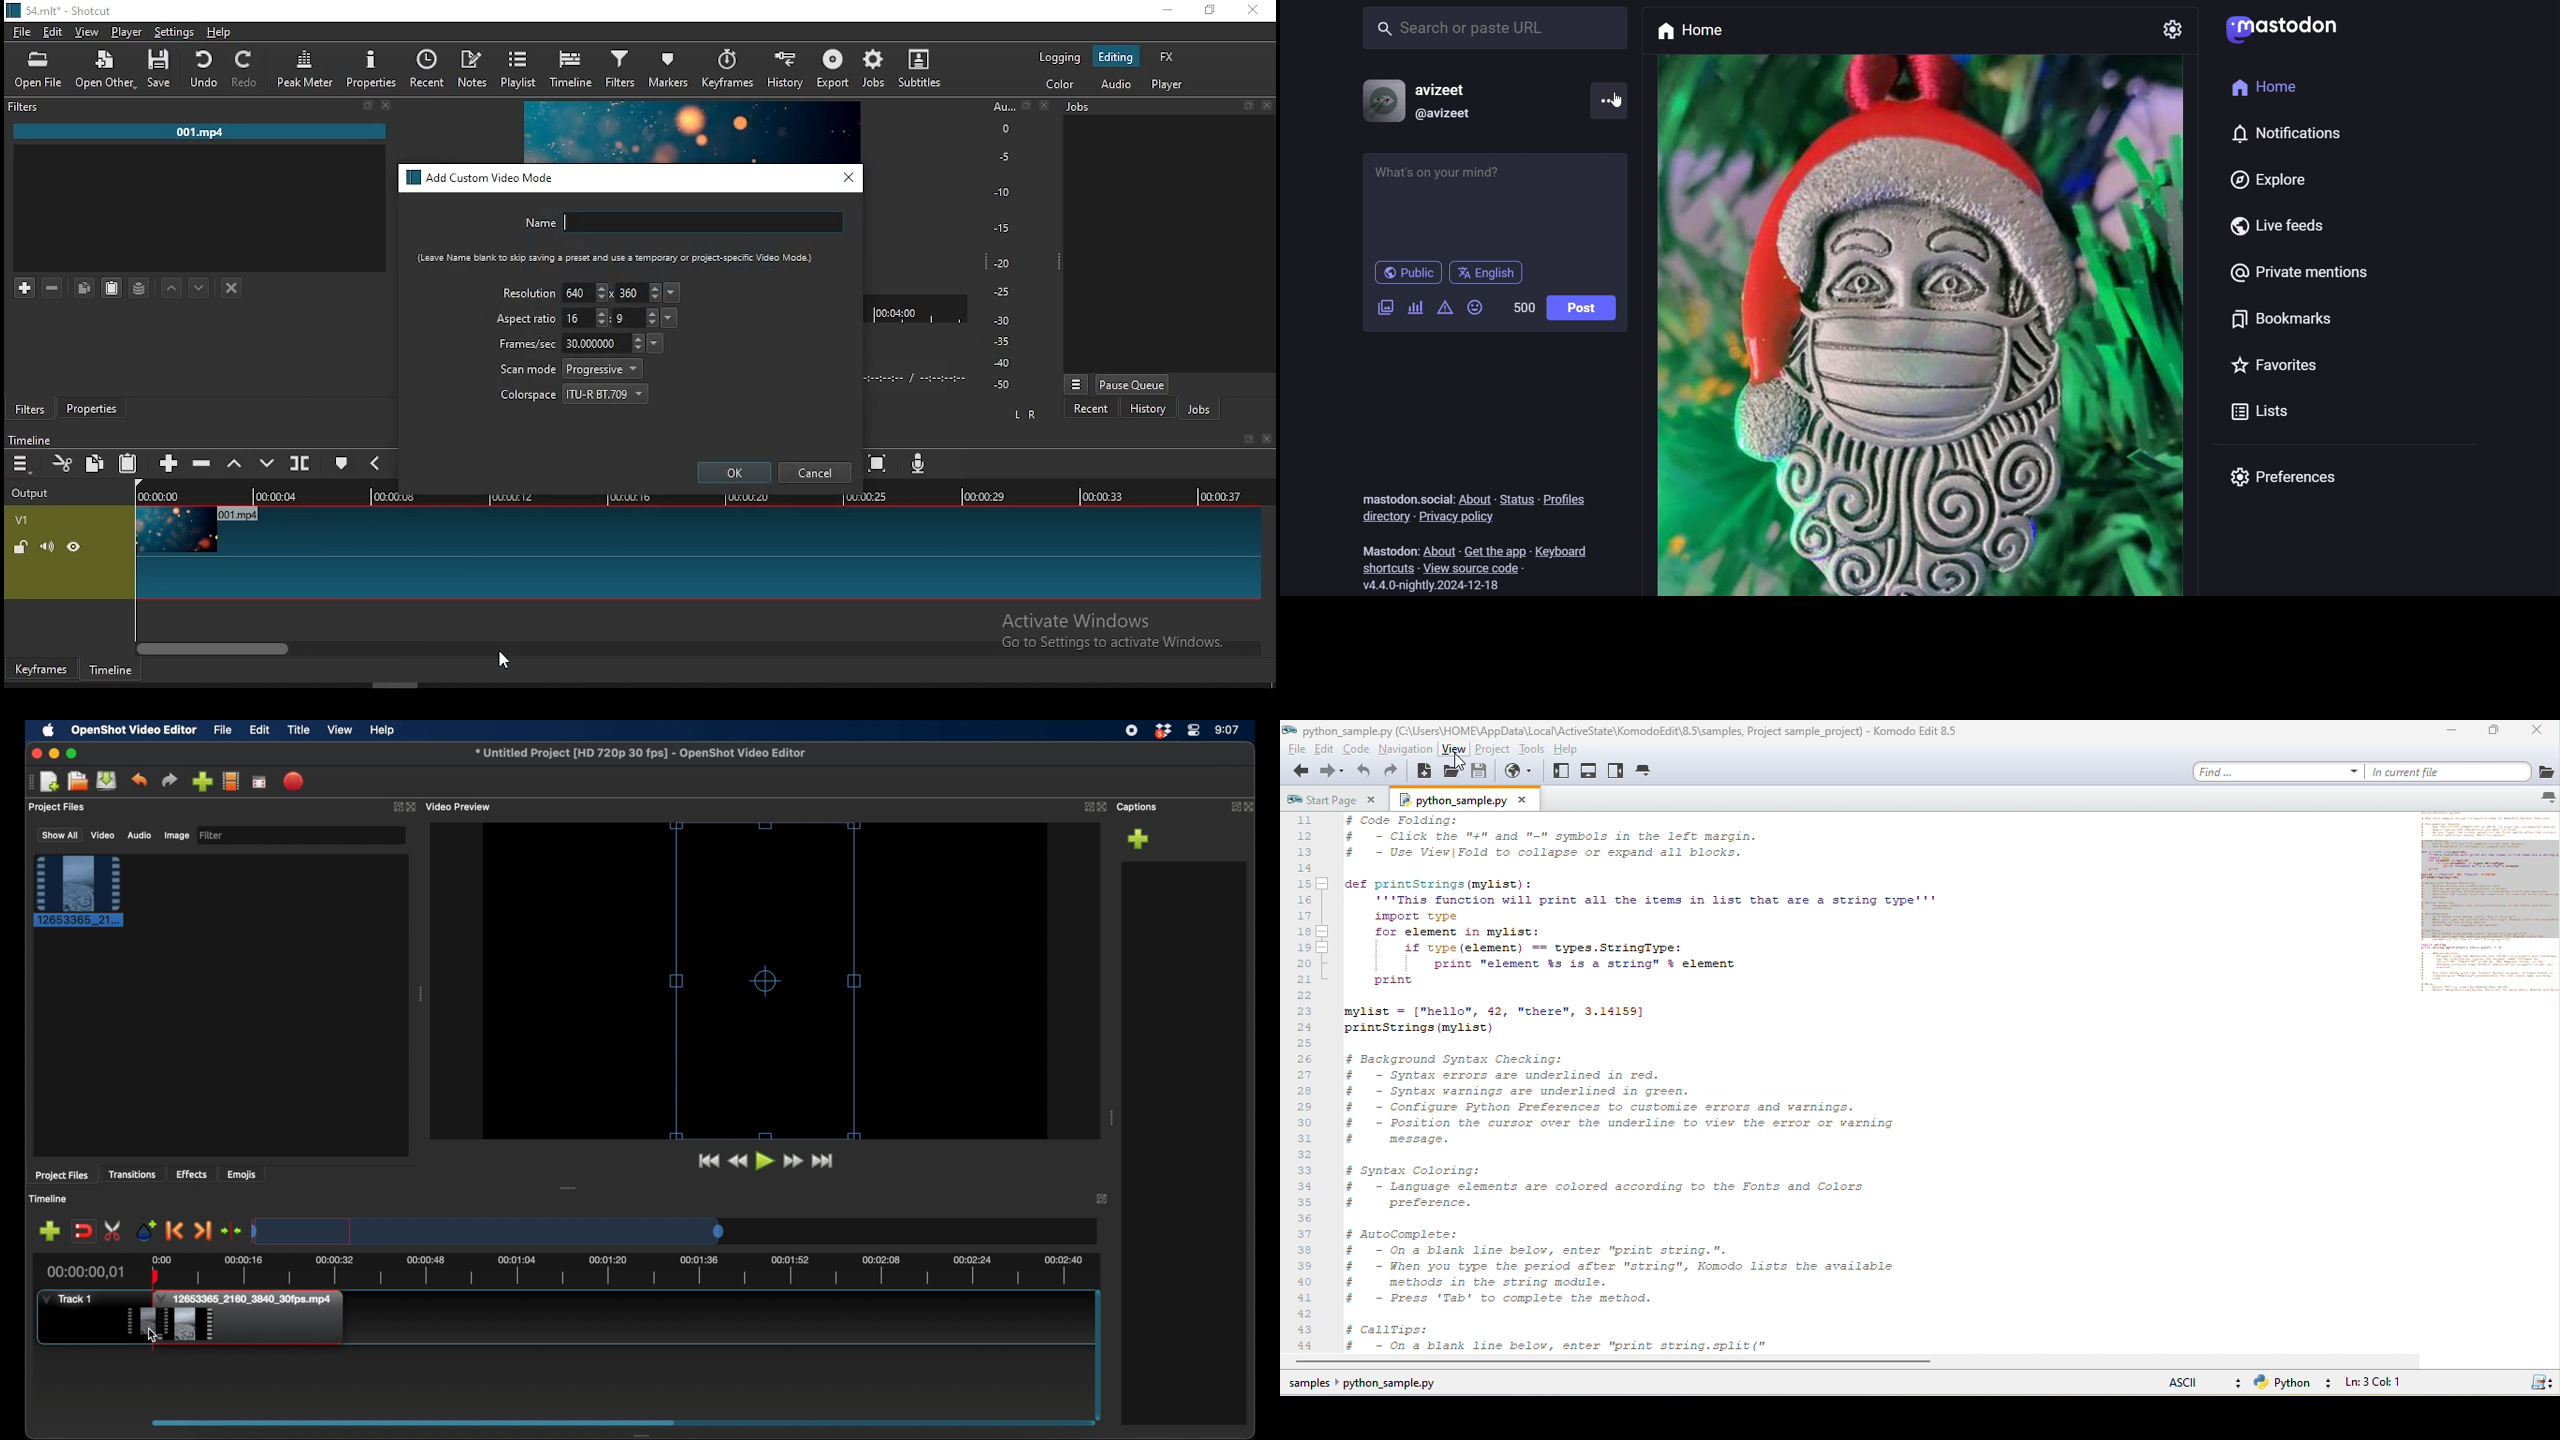 The height and width of the screenshot is (1456, 2576). Describe the element at coordinates (1246, 440) in the screenshot. I see `restore` at that location.